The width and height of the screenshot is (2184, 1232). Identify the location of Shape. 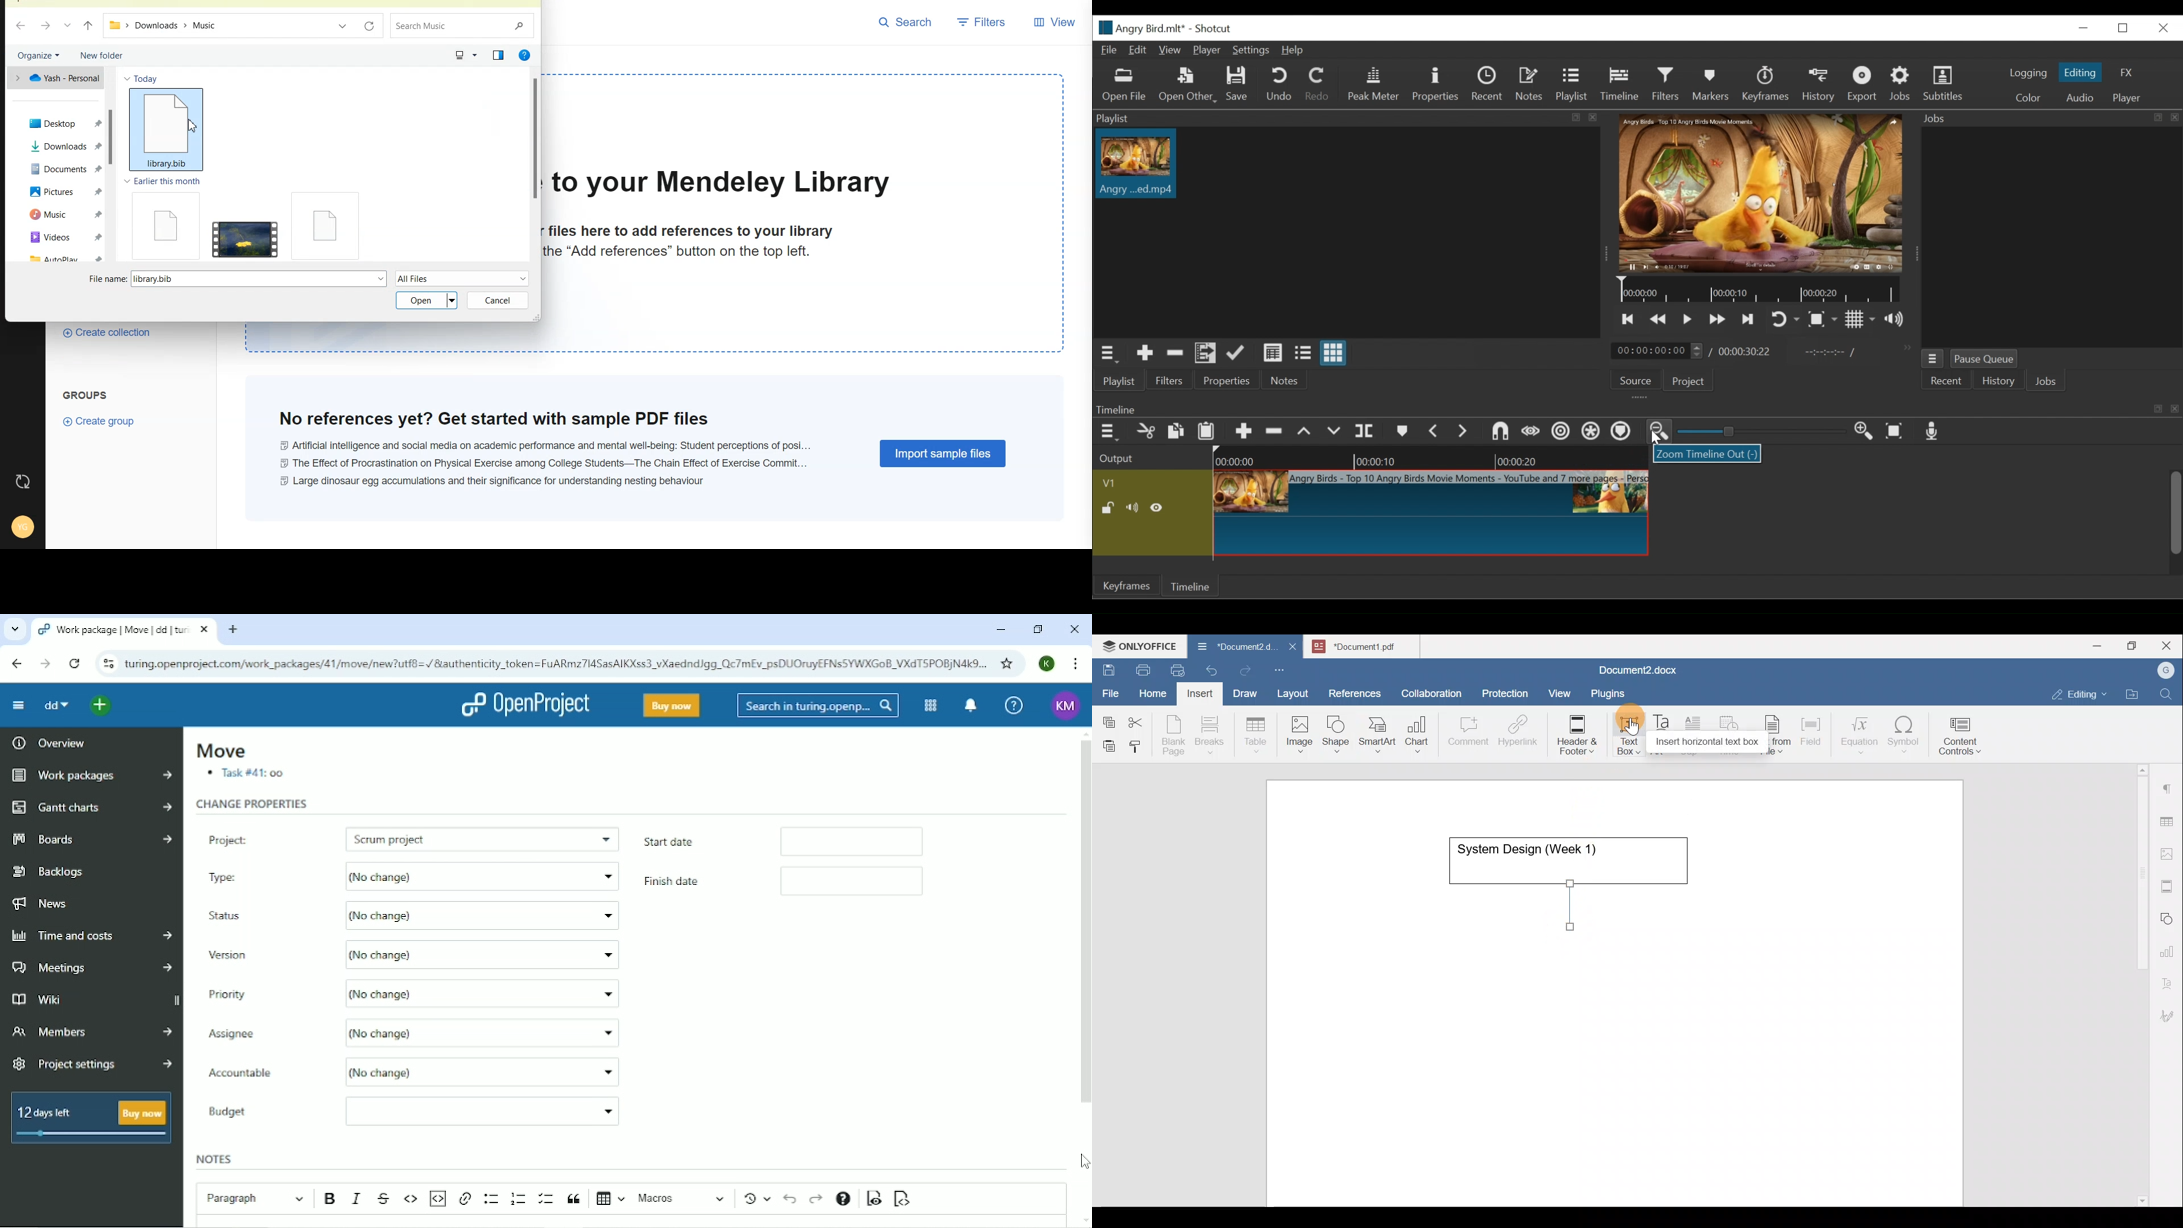
(1337, 729).